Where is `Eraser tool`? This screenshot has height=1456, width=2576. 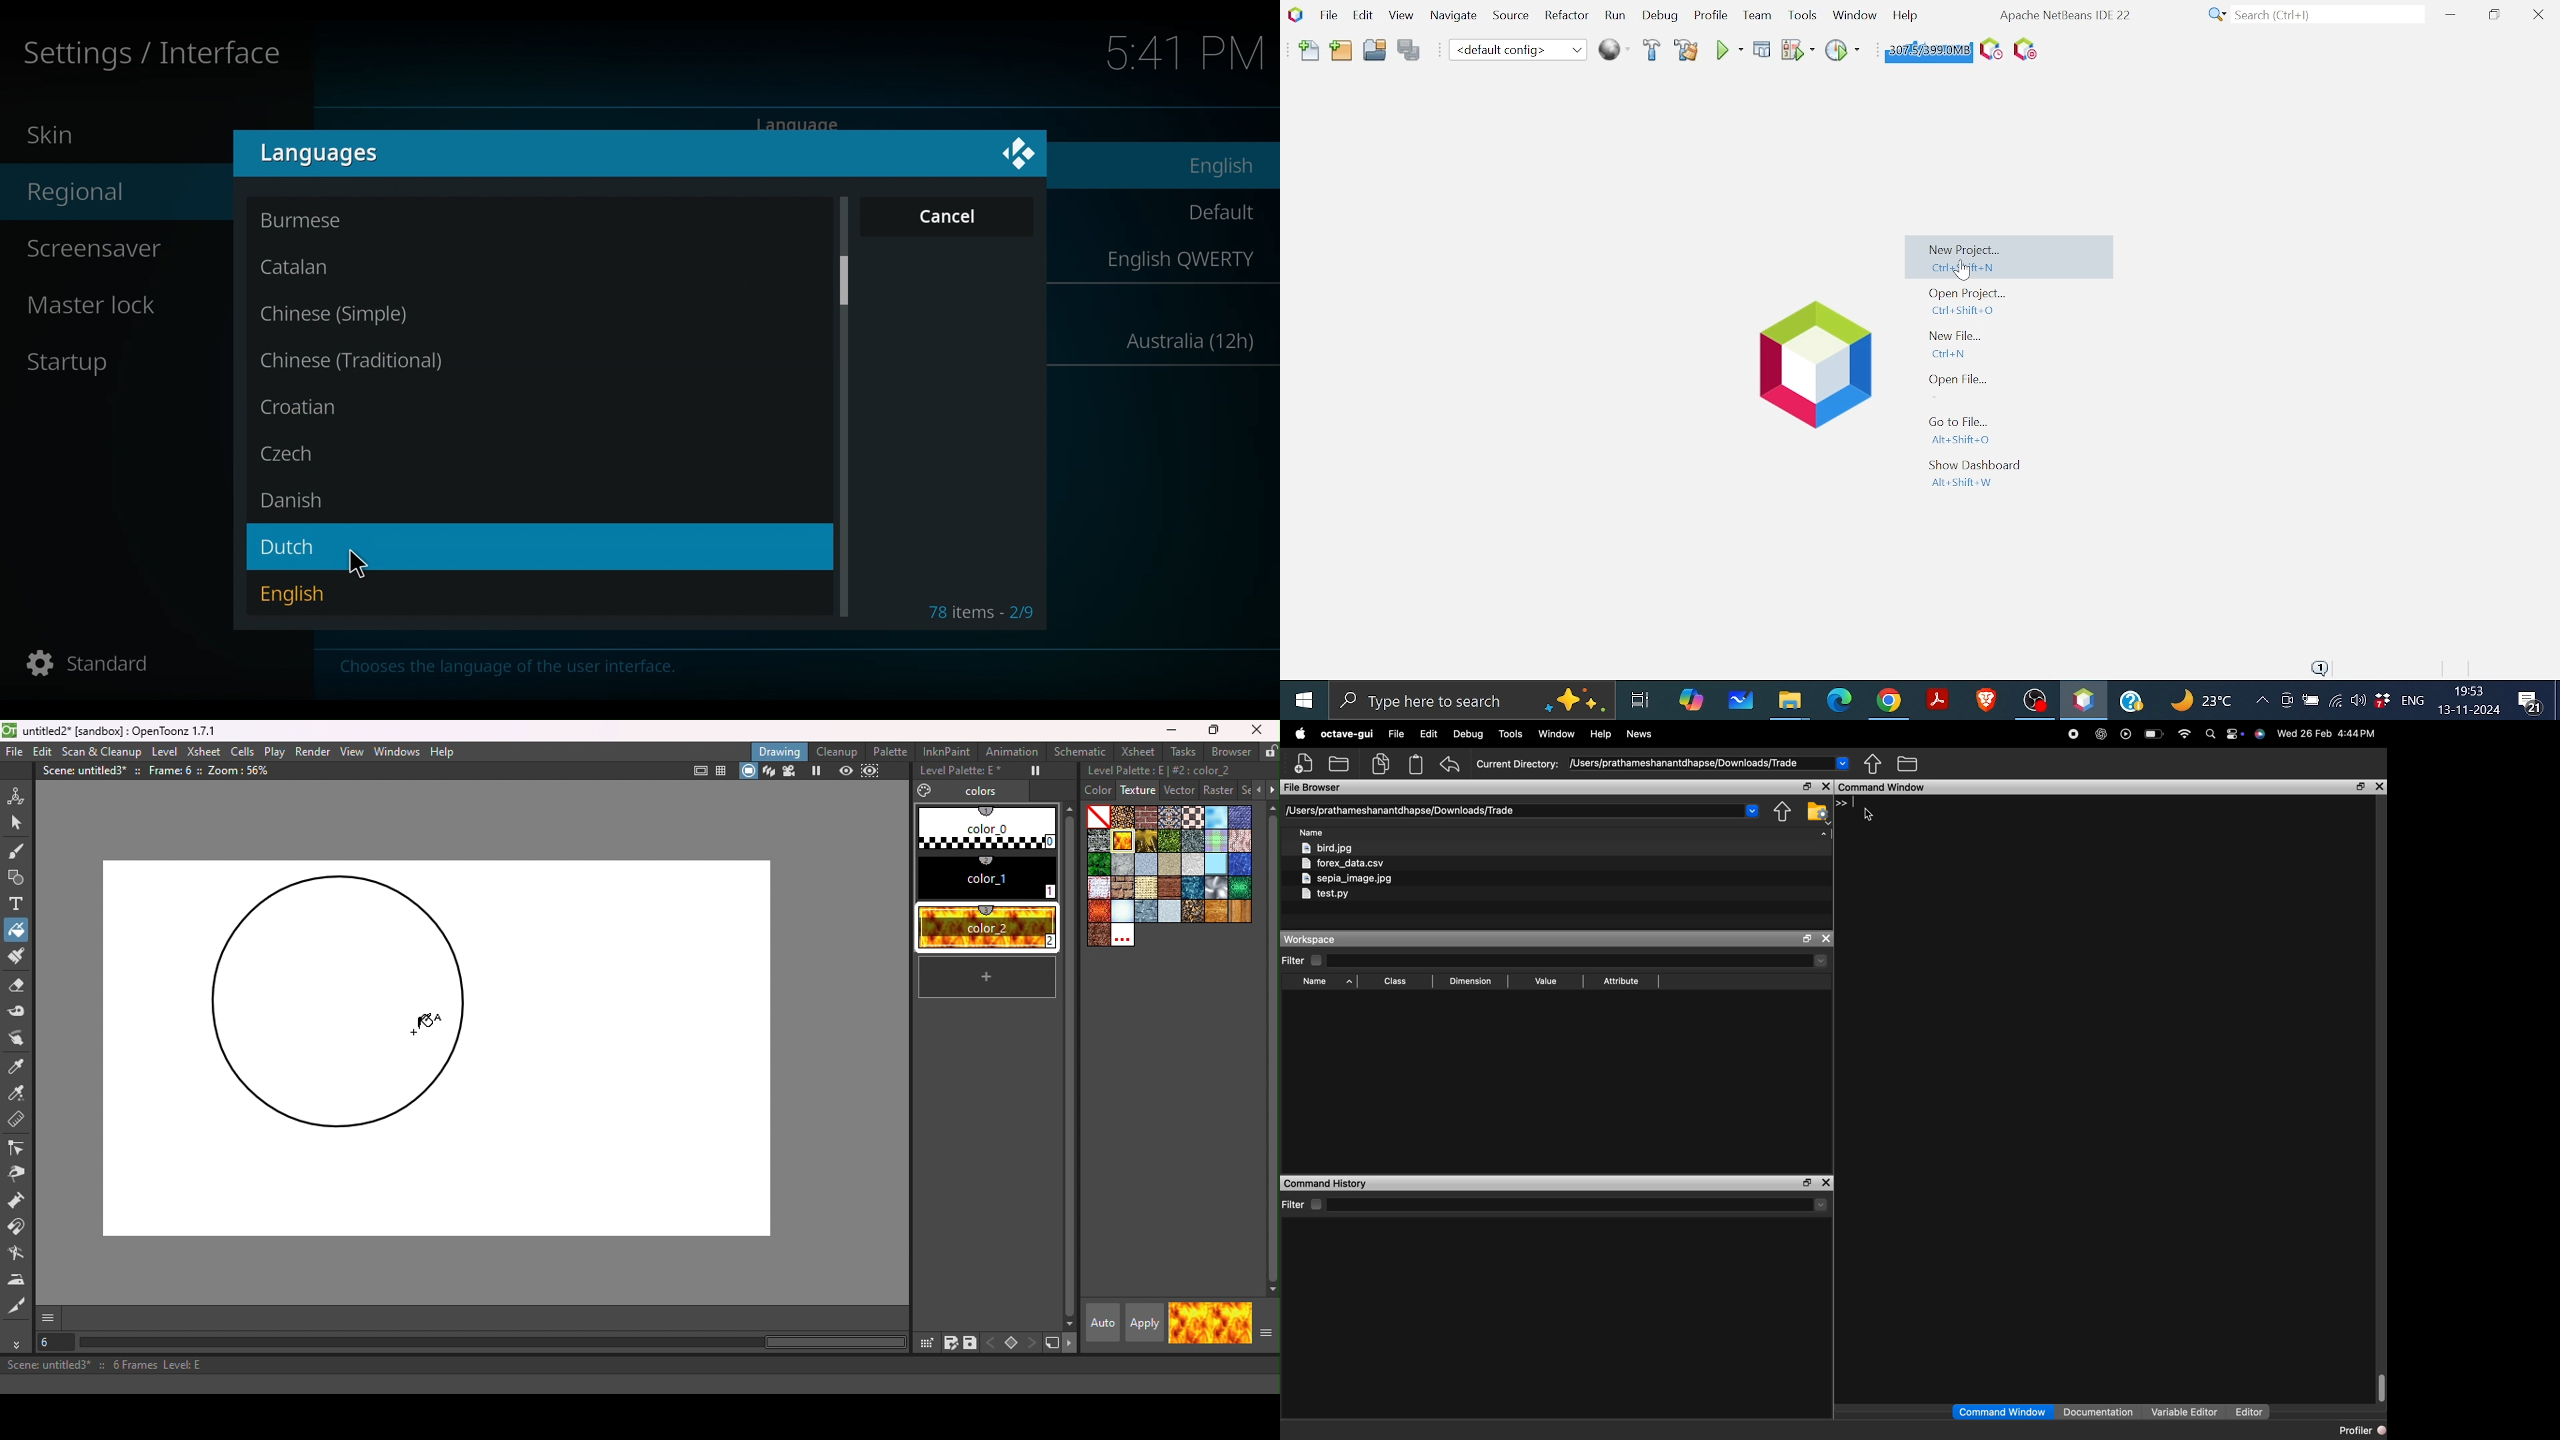
Eraser tool is located at coordinates (20, 987).